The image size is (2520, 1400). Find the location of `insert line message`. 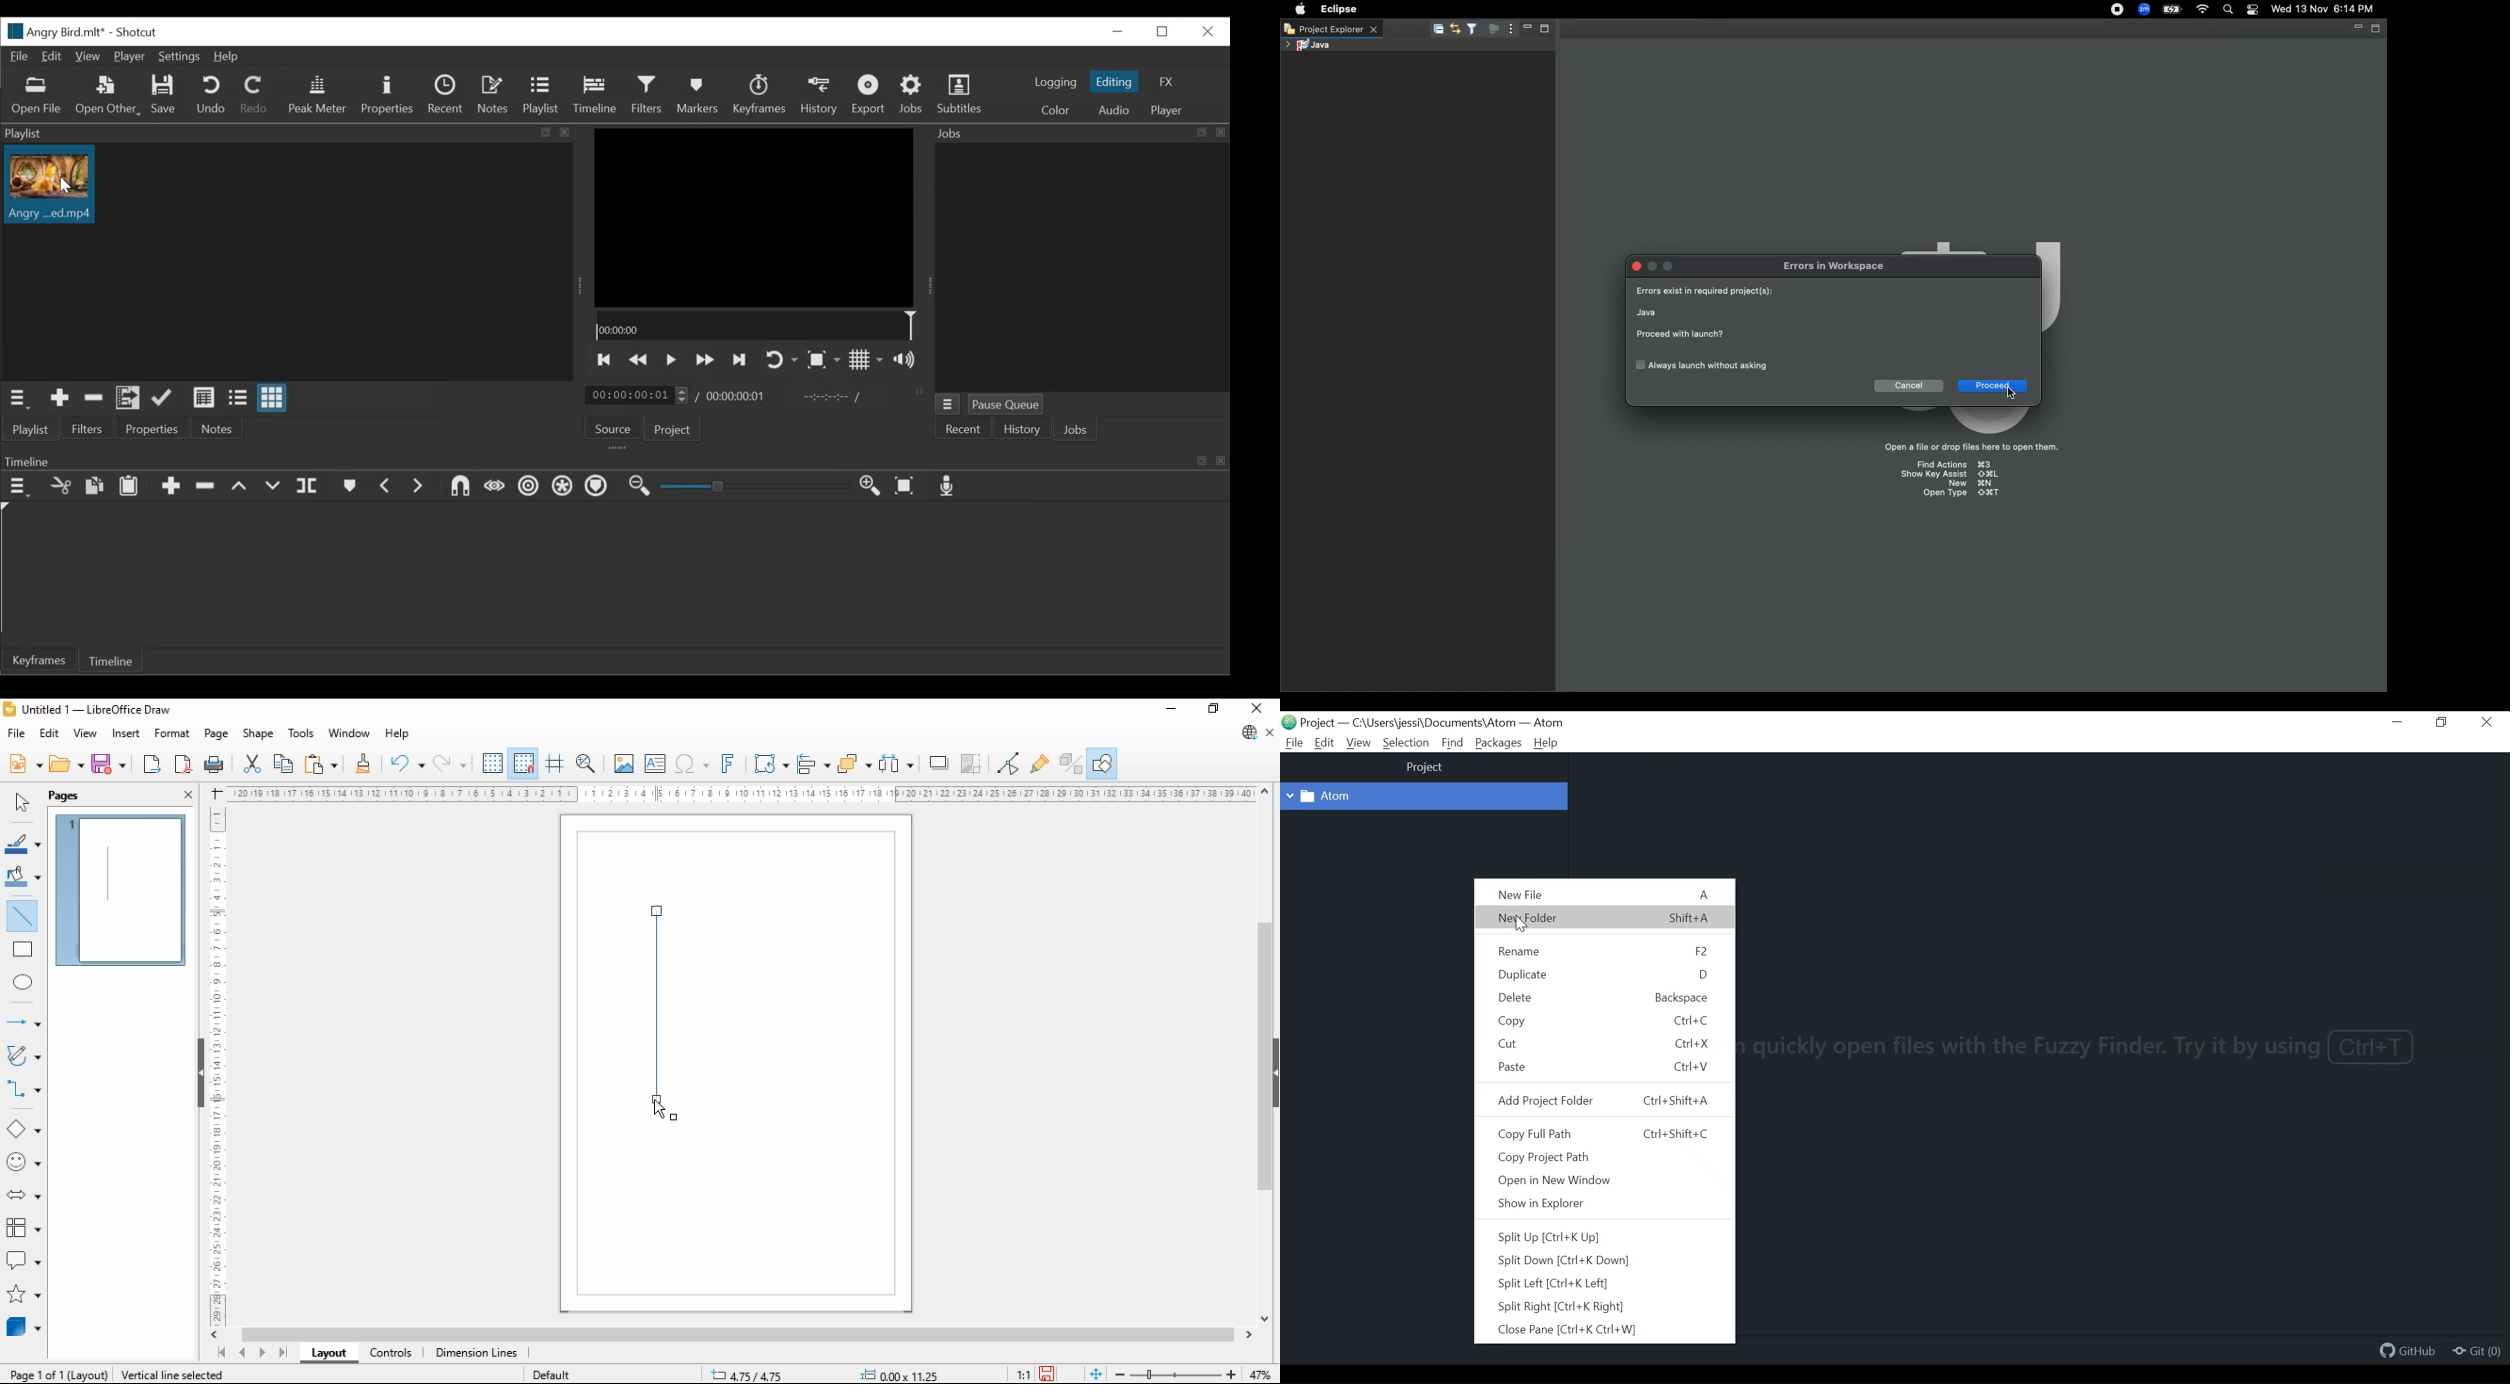

insert line message is located at coordinates (26, 950).